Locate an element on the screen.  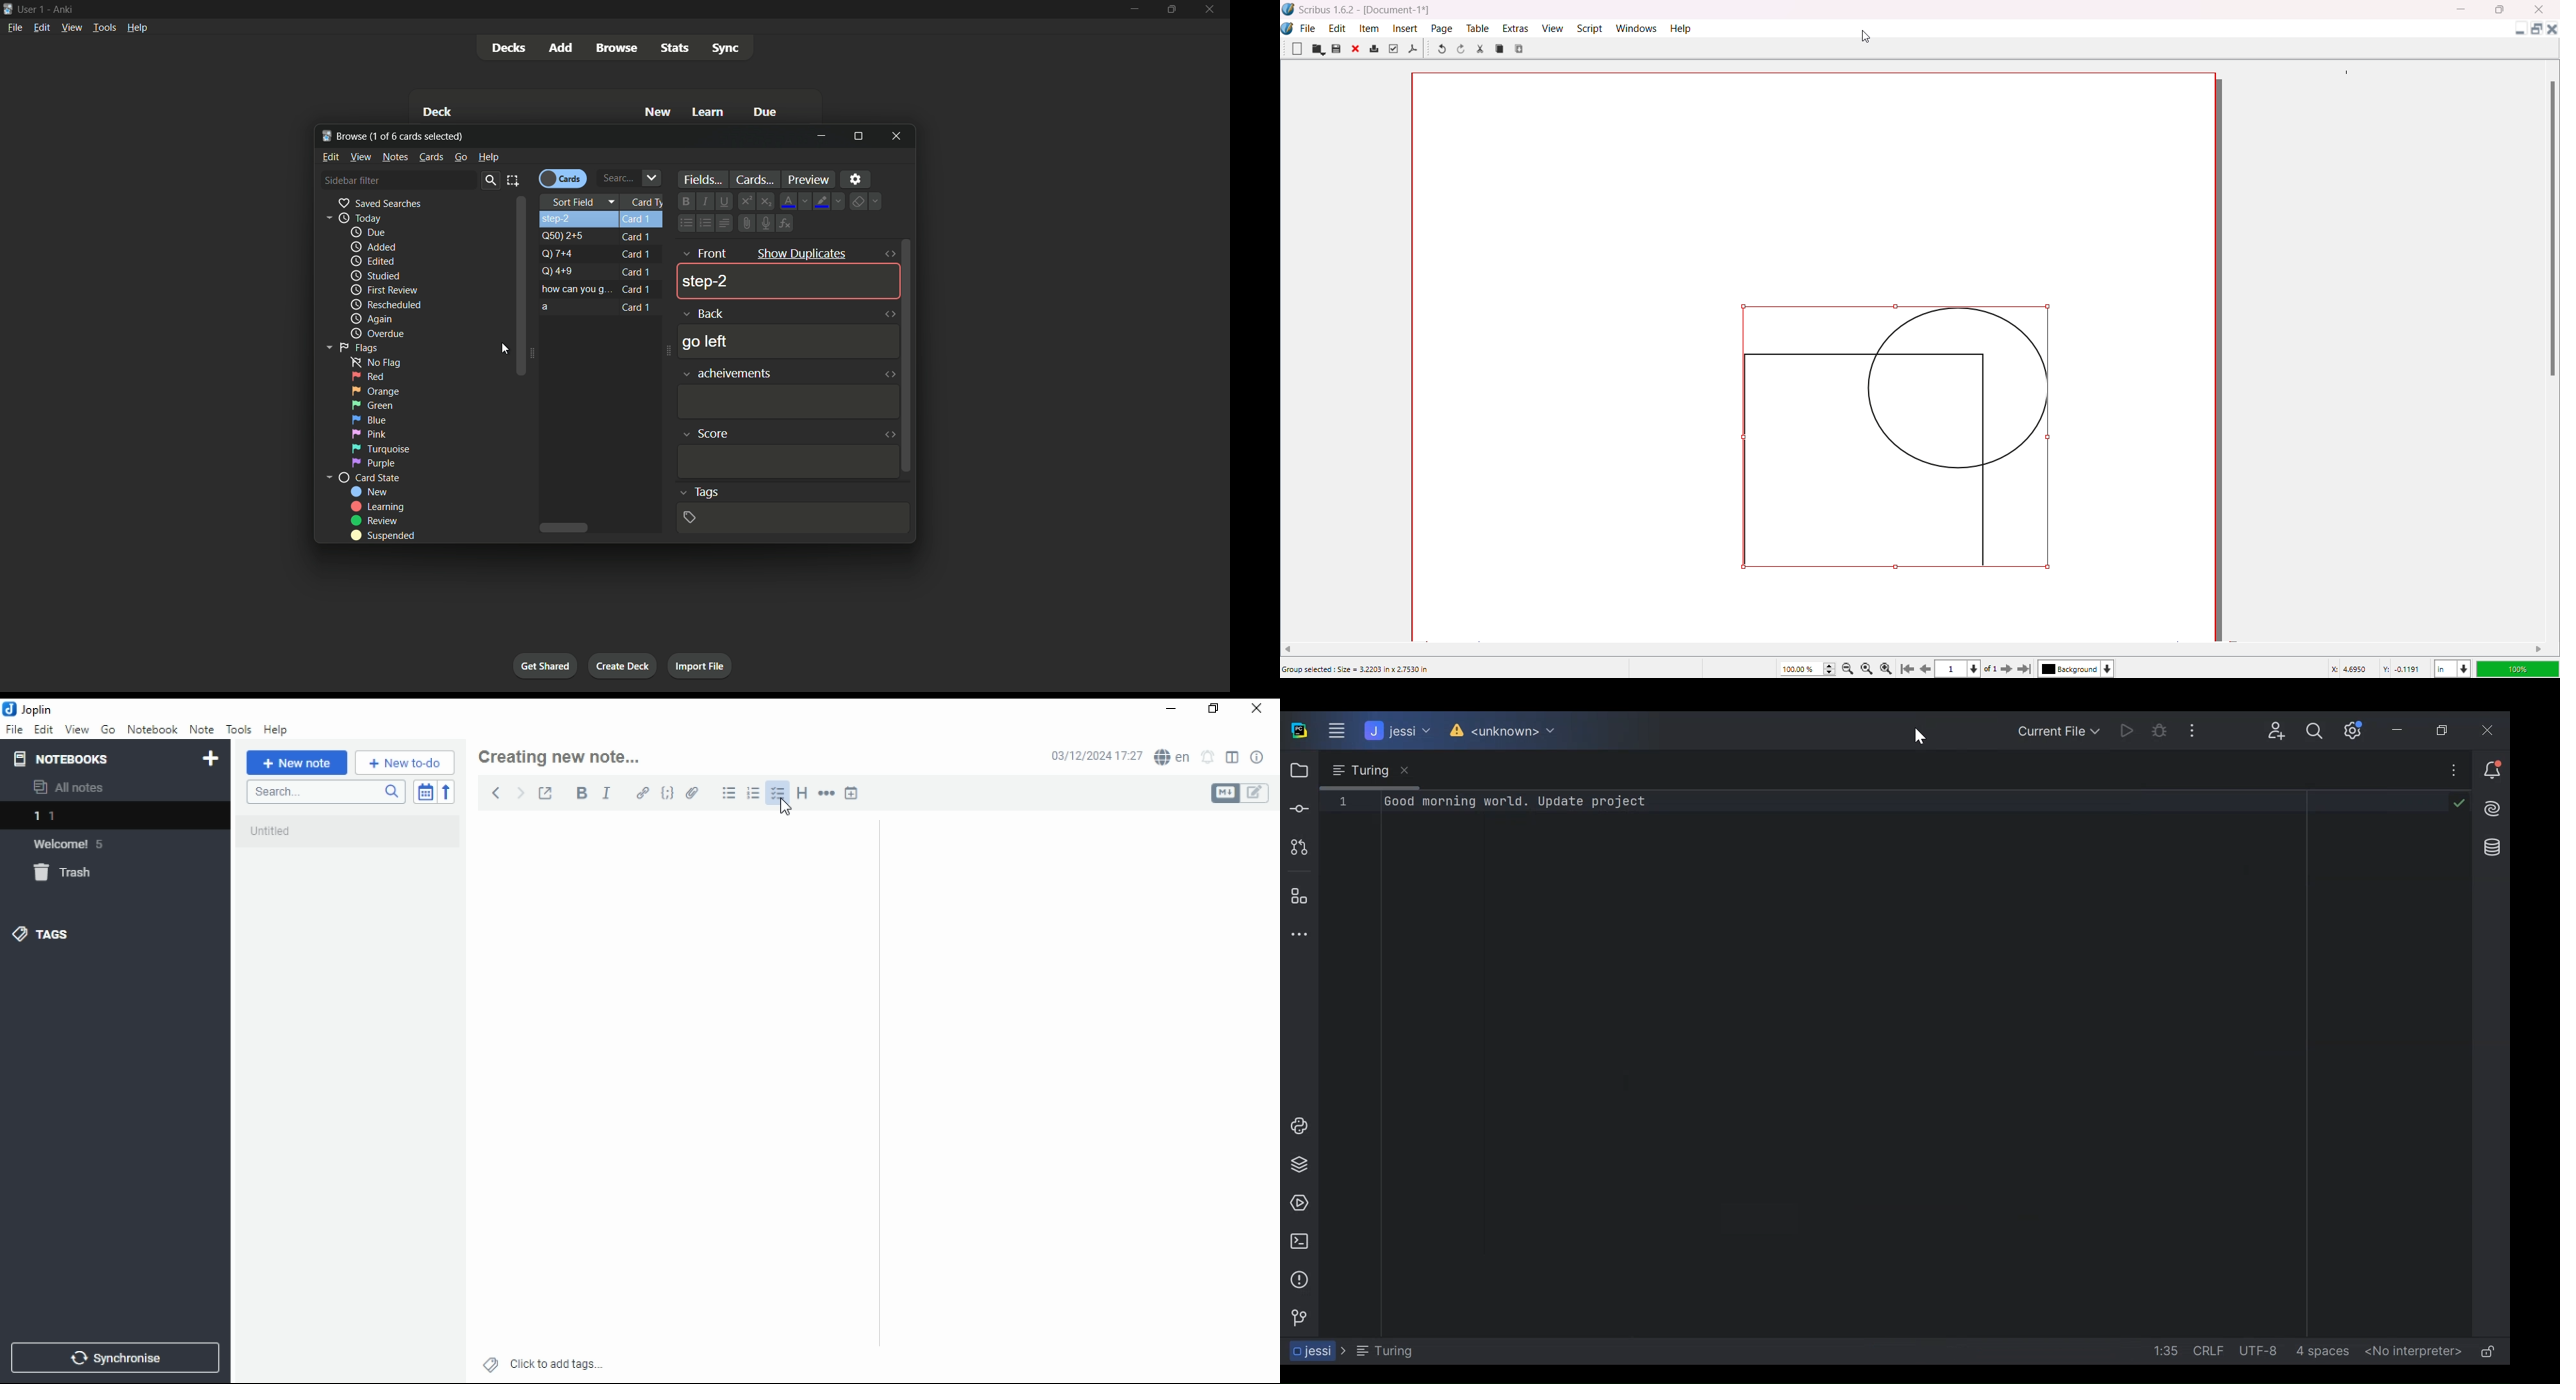
No interpreters is located at coordinates (2411, 1353).